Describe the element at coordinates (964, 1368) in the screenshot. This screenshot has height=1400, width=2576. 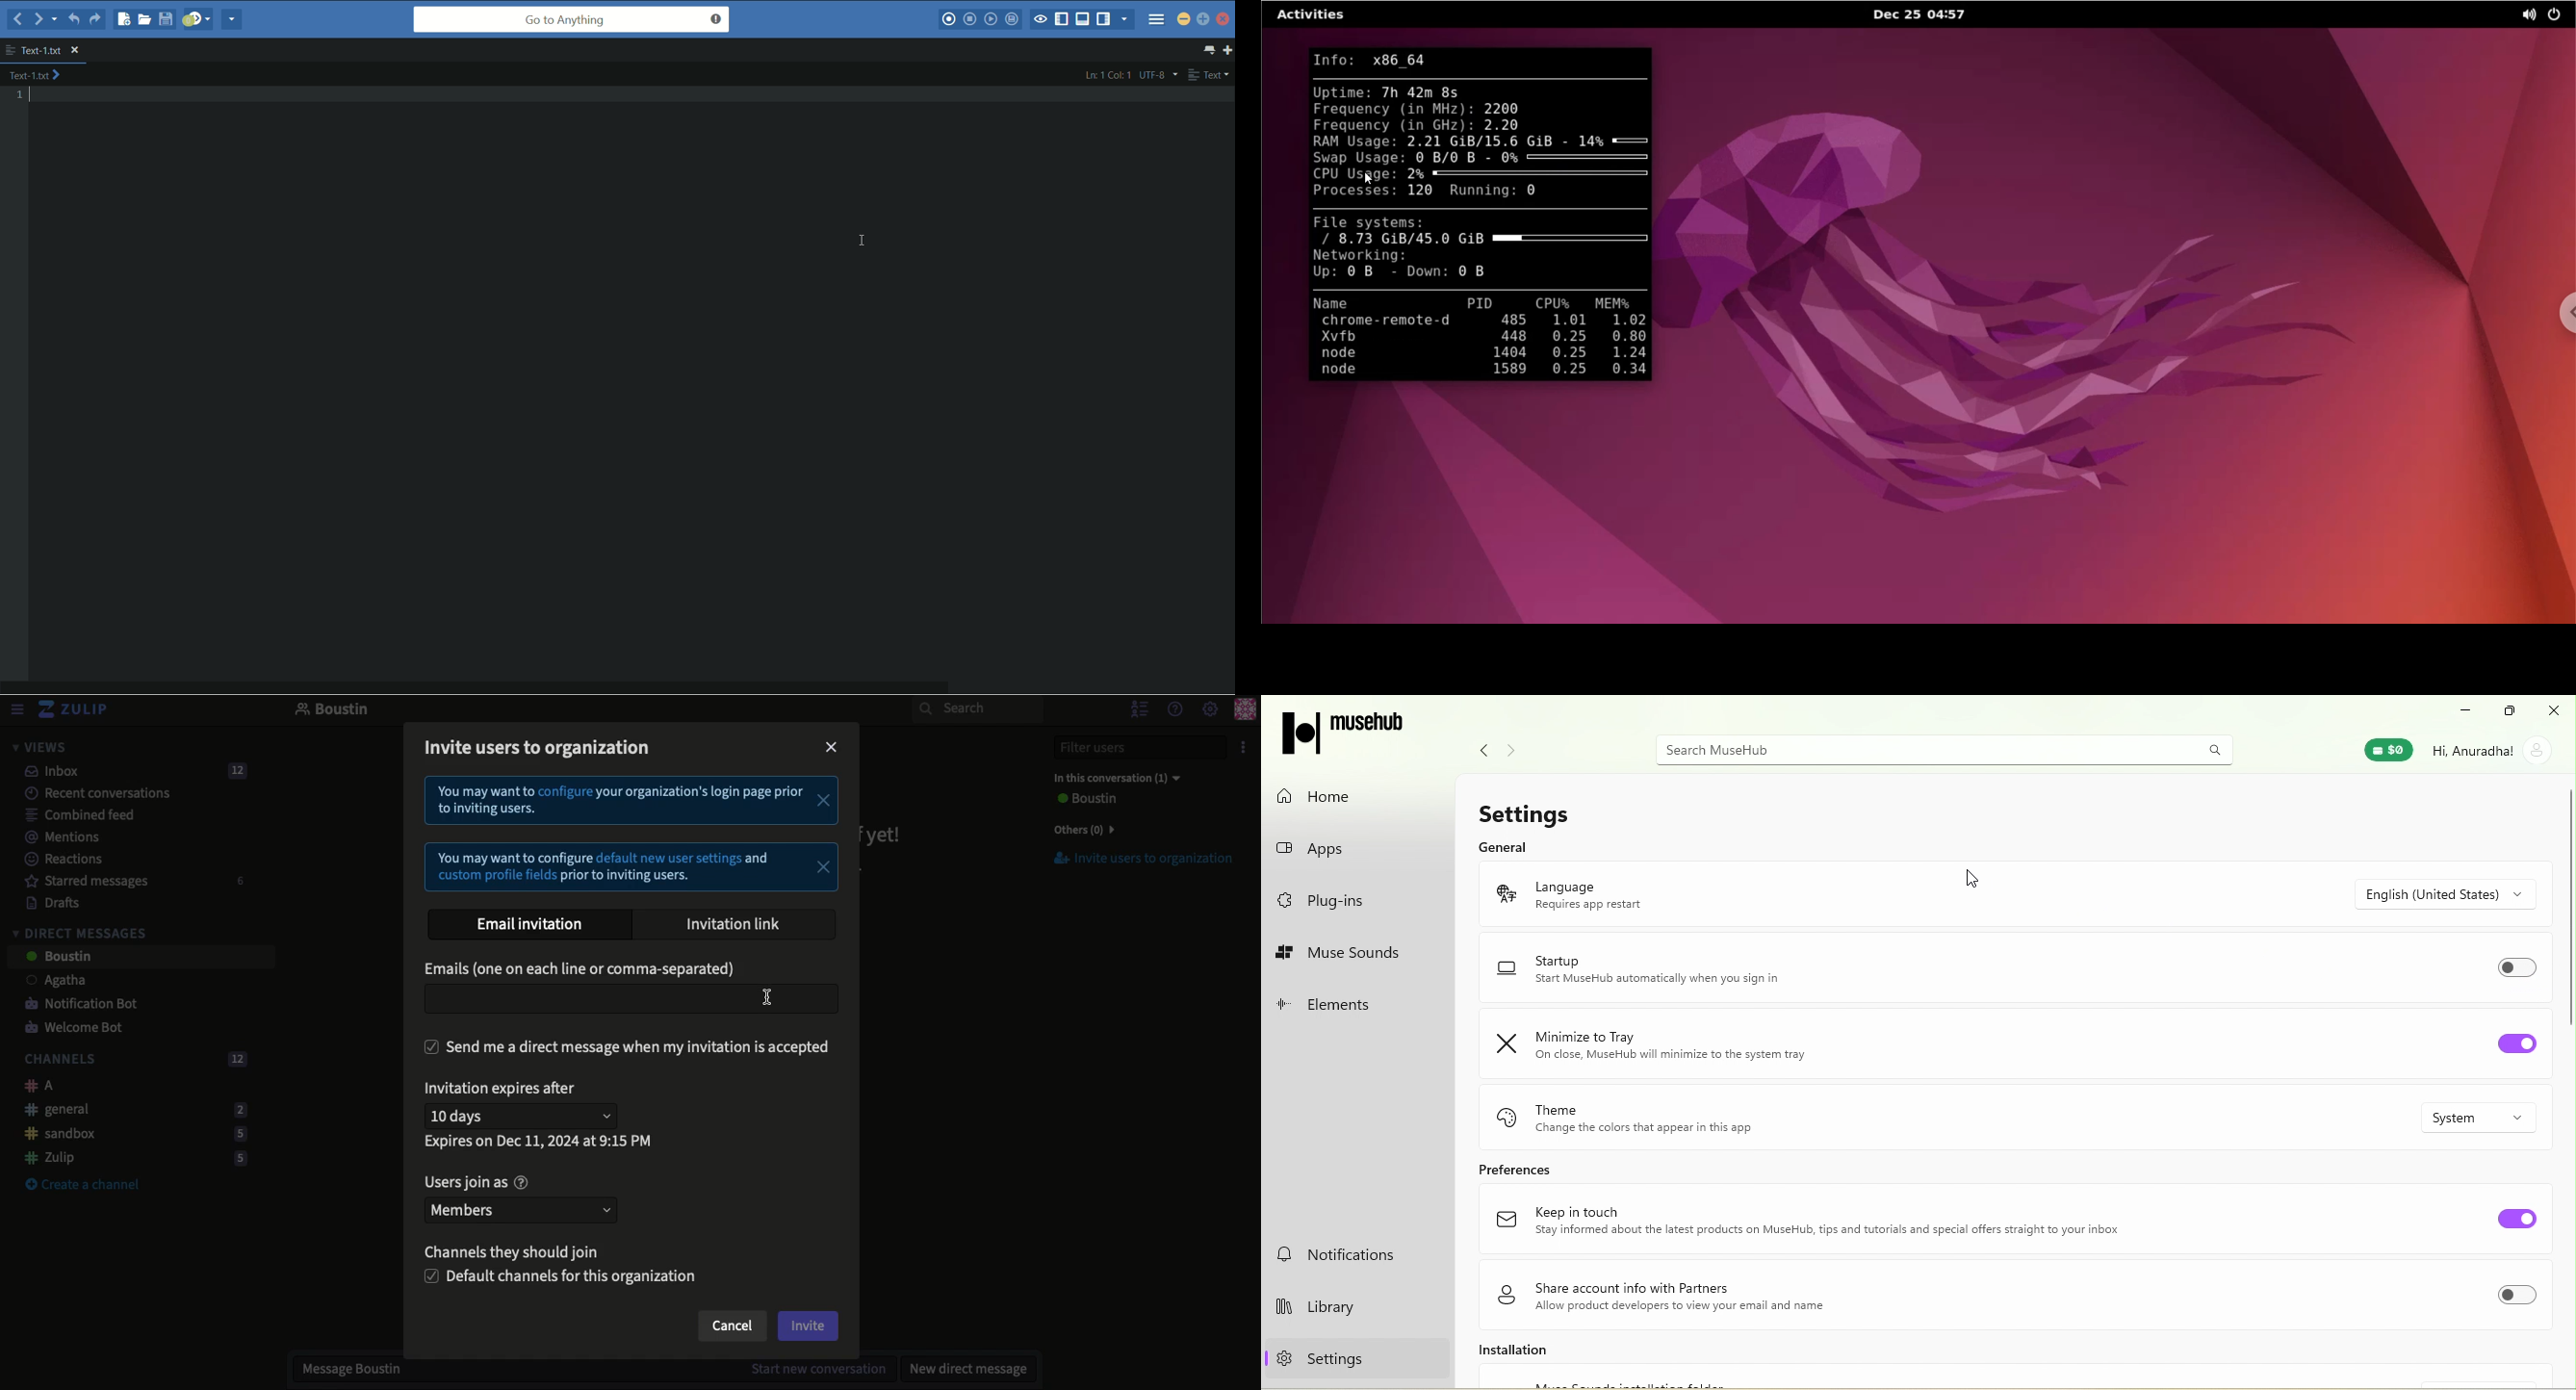
I see `New DM` at that location.